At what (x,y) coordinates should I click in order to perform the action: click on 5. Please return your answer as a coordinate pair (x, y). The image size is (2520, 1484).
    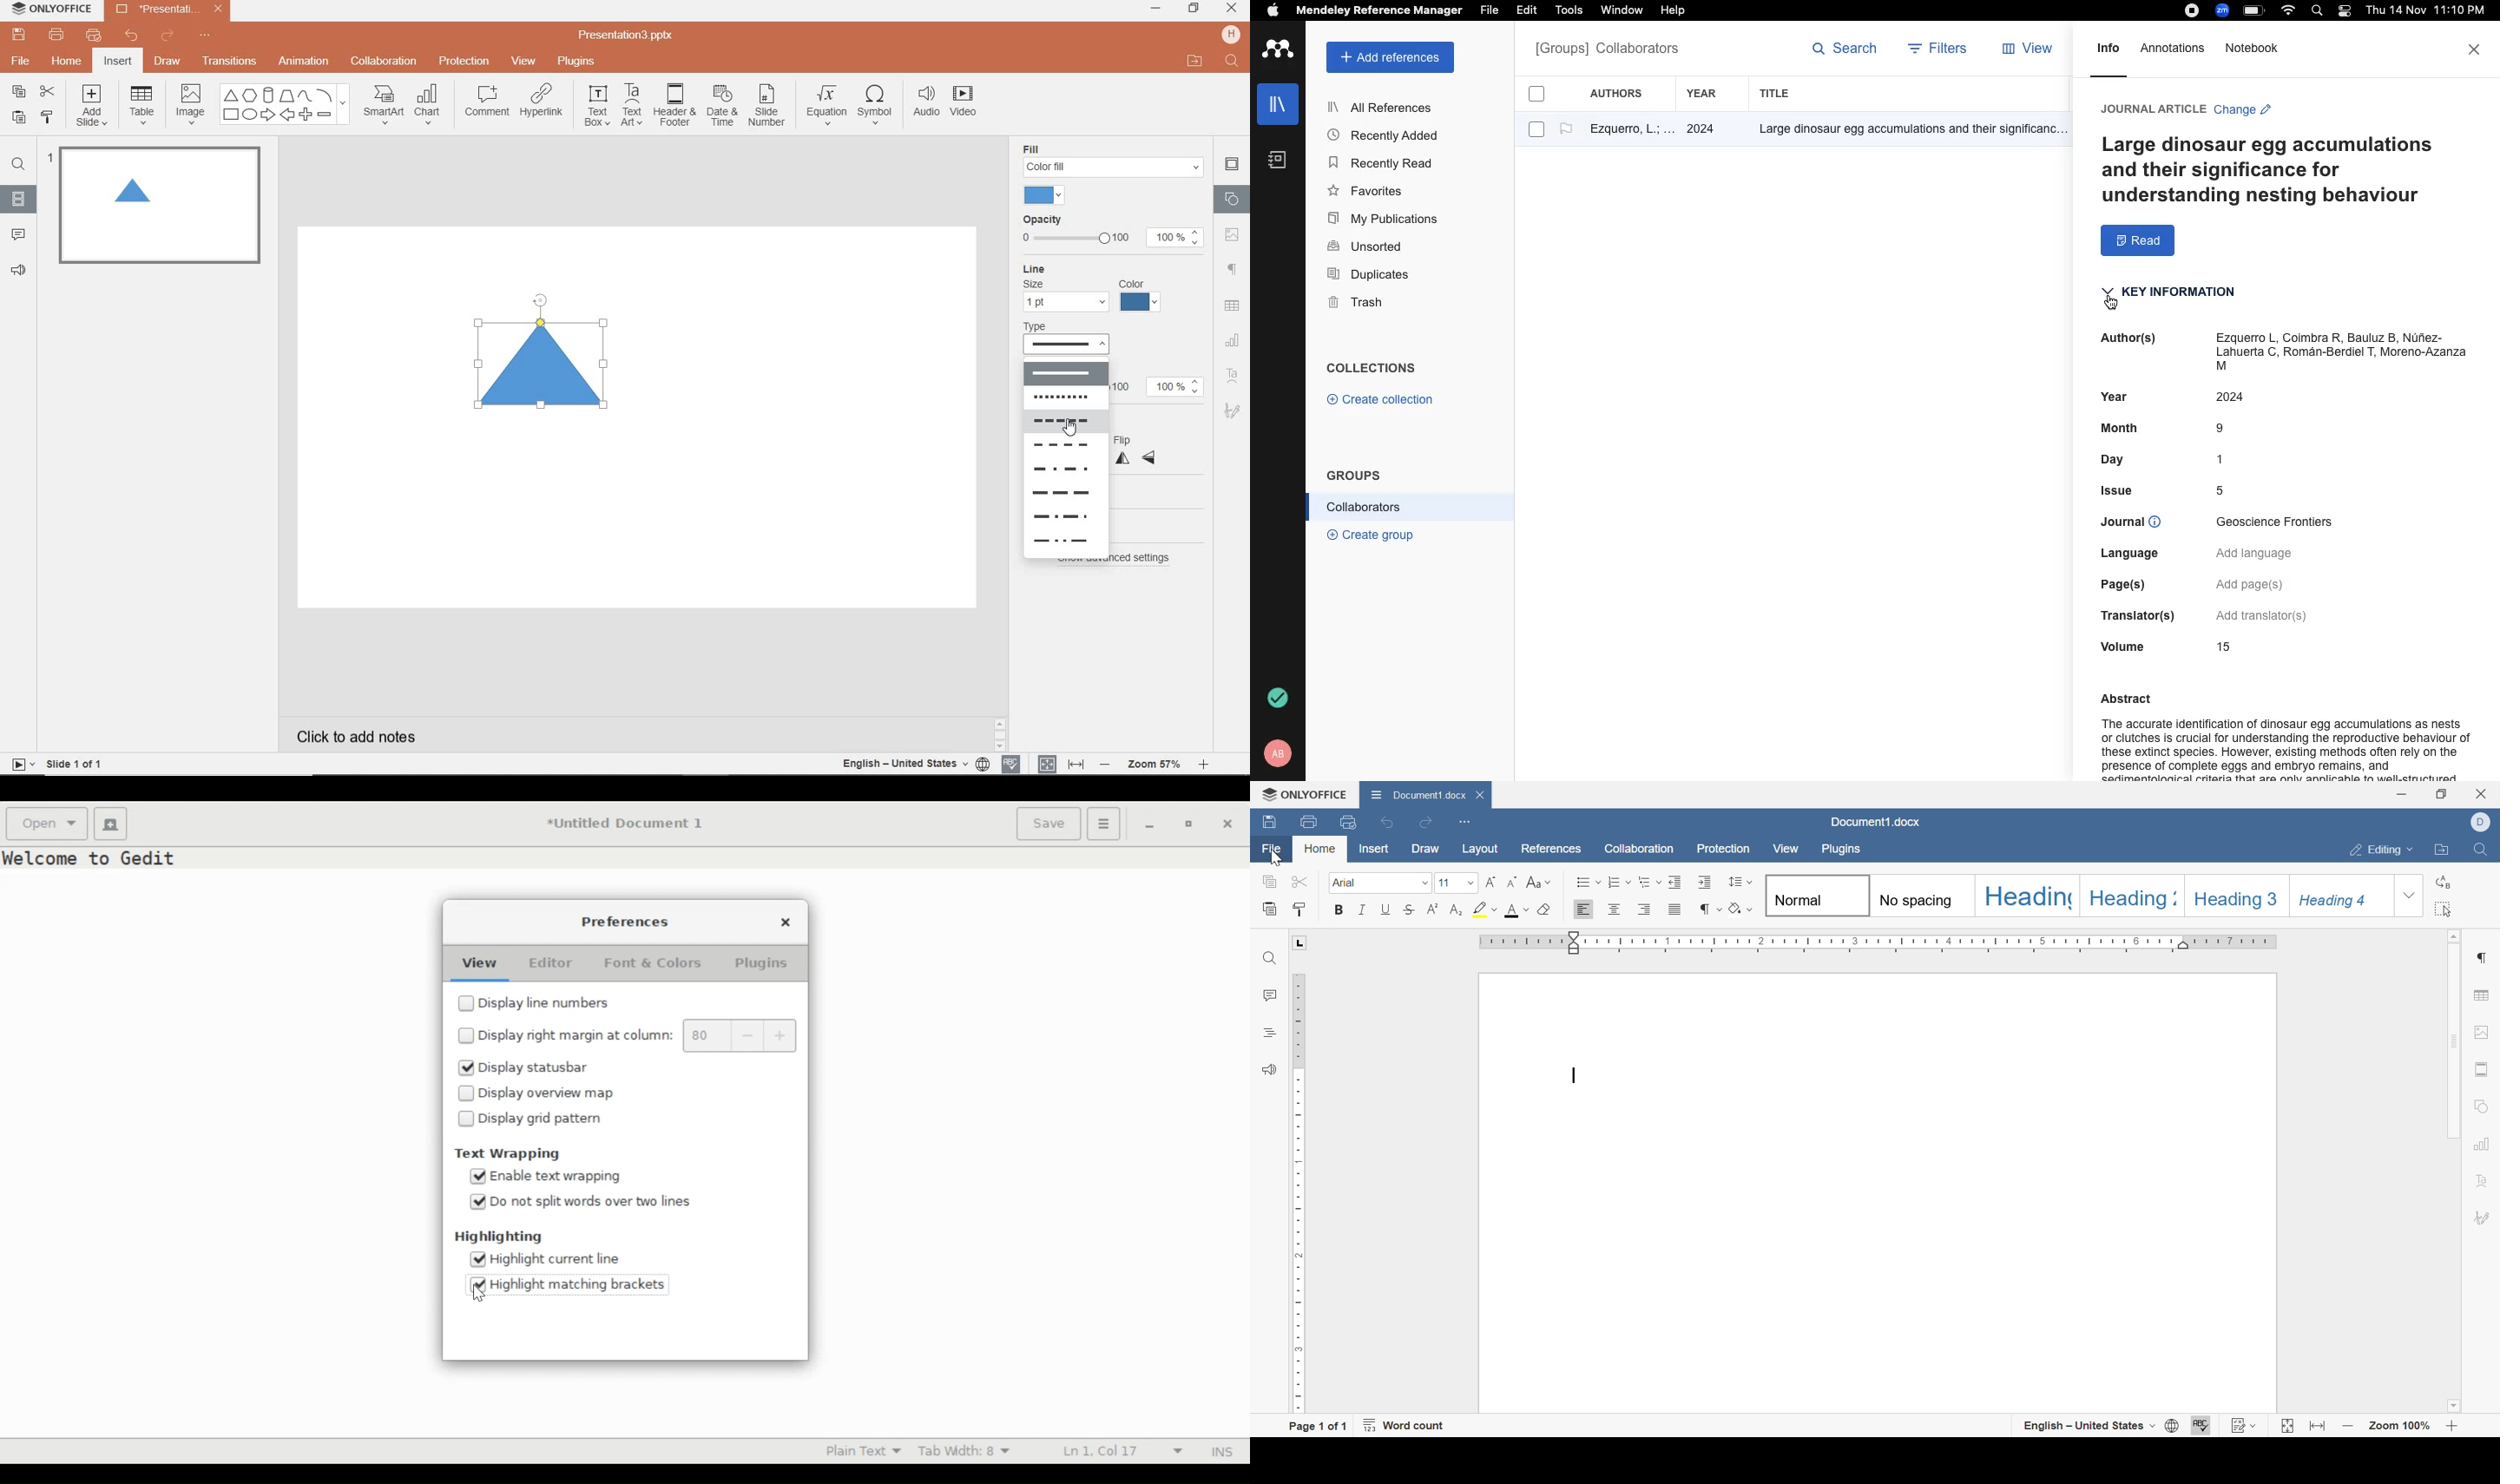
    Looking at the image, I should click on (2227, 491).